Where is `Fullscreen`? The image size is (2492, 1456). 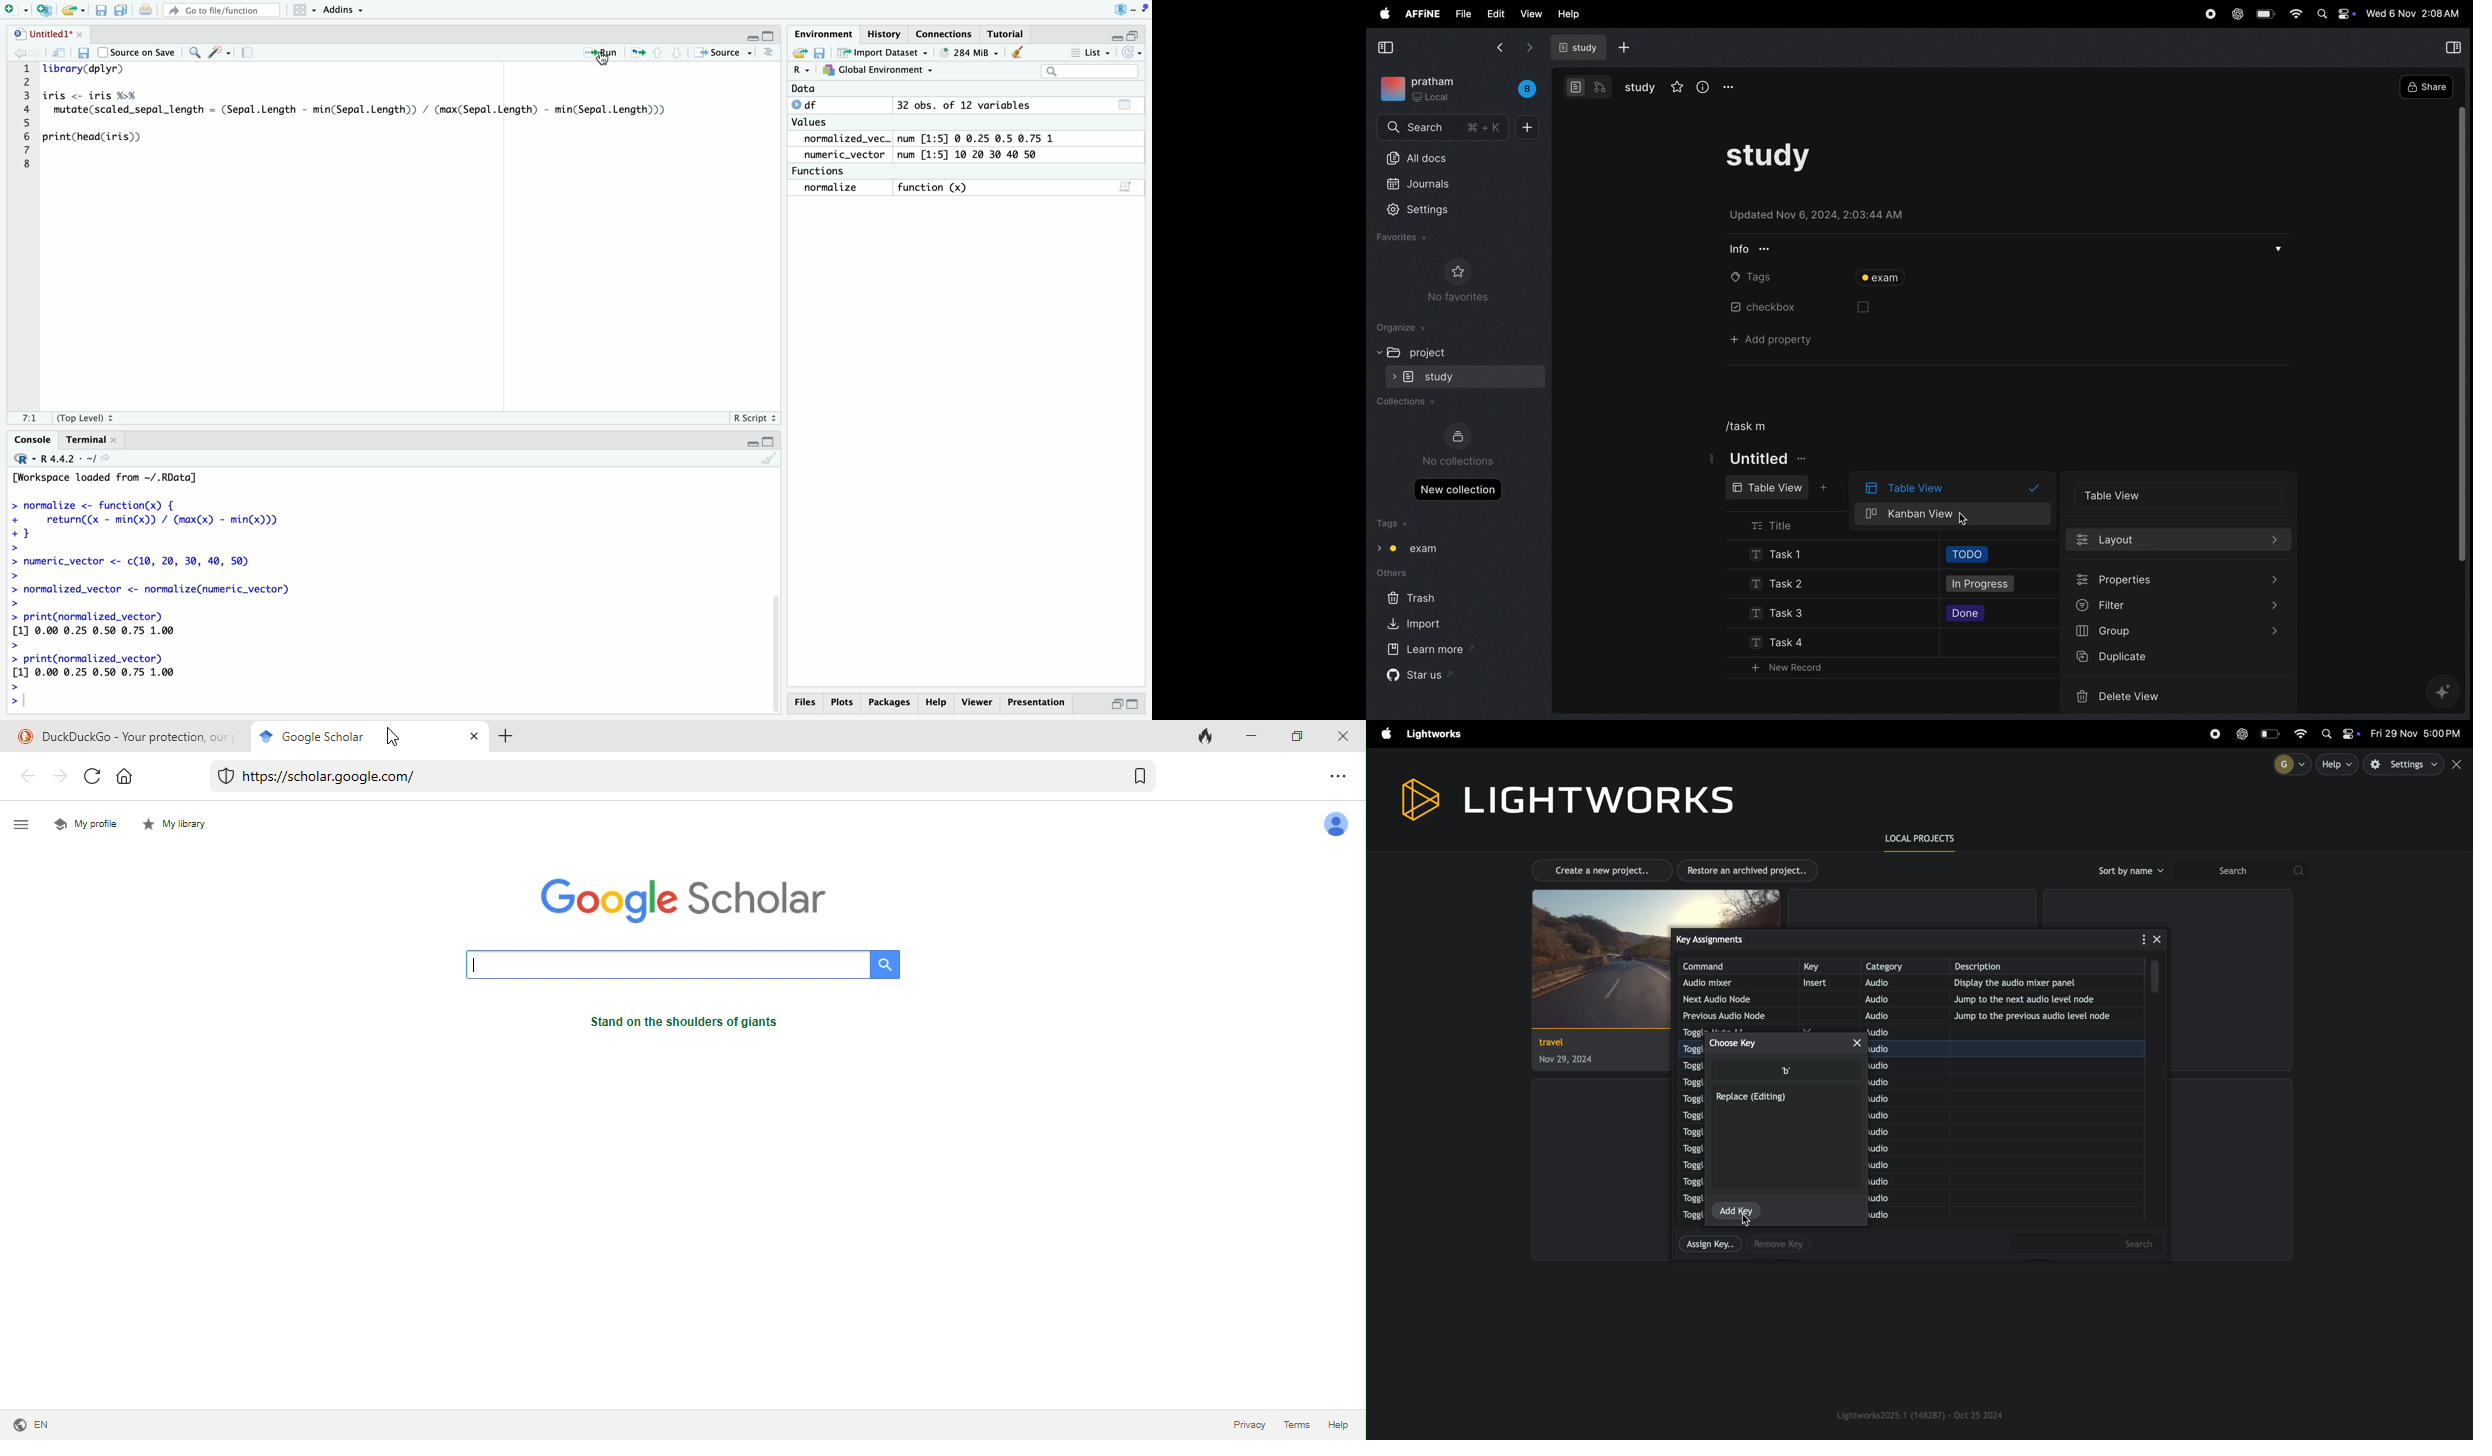 Fullscreen is located at coordinates (758, 442).